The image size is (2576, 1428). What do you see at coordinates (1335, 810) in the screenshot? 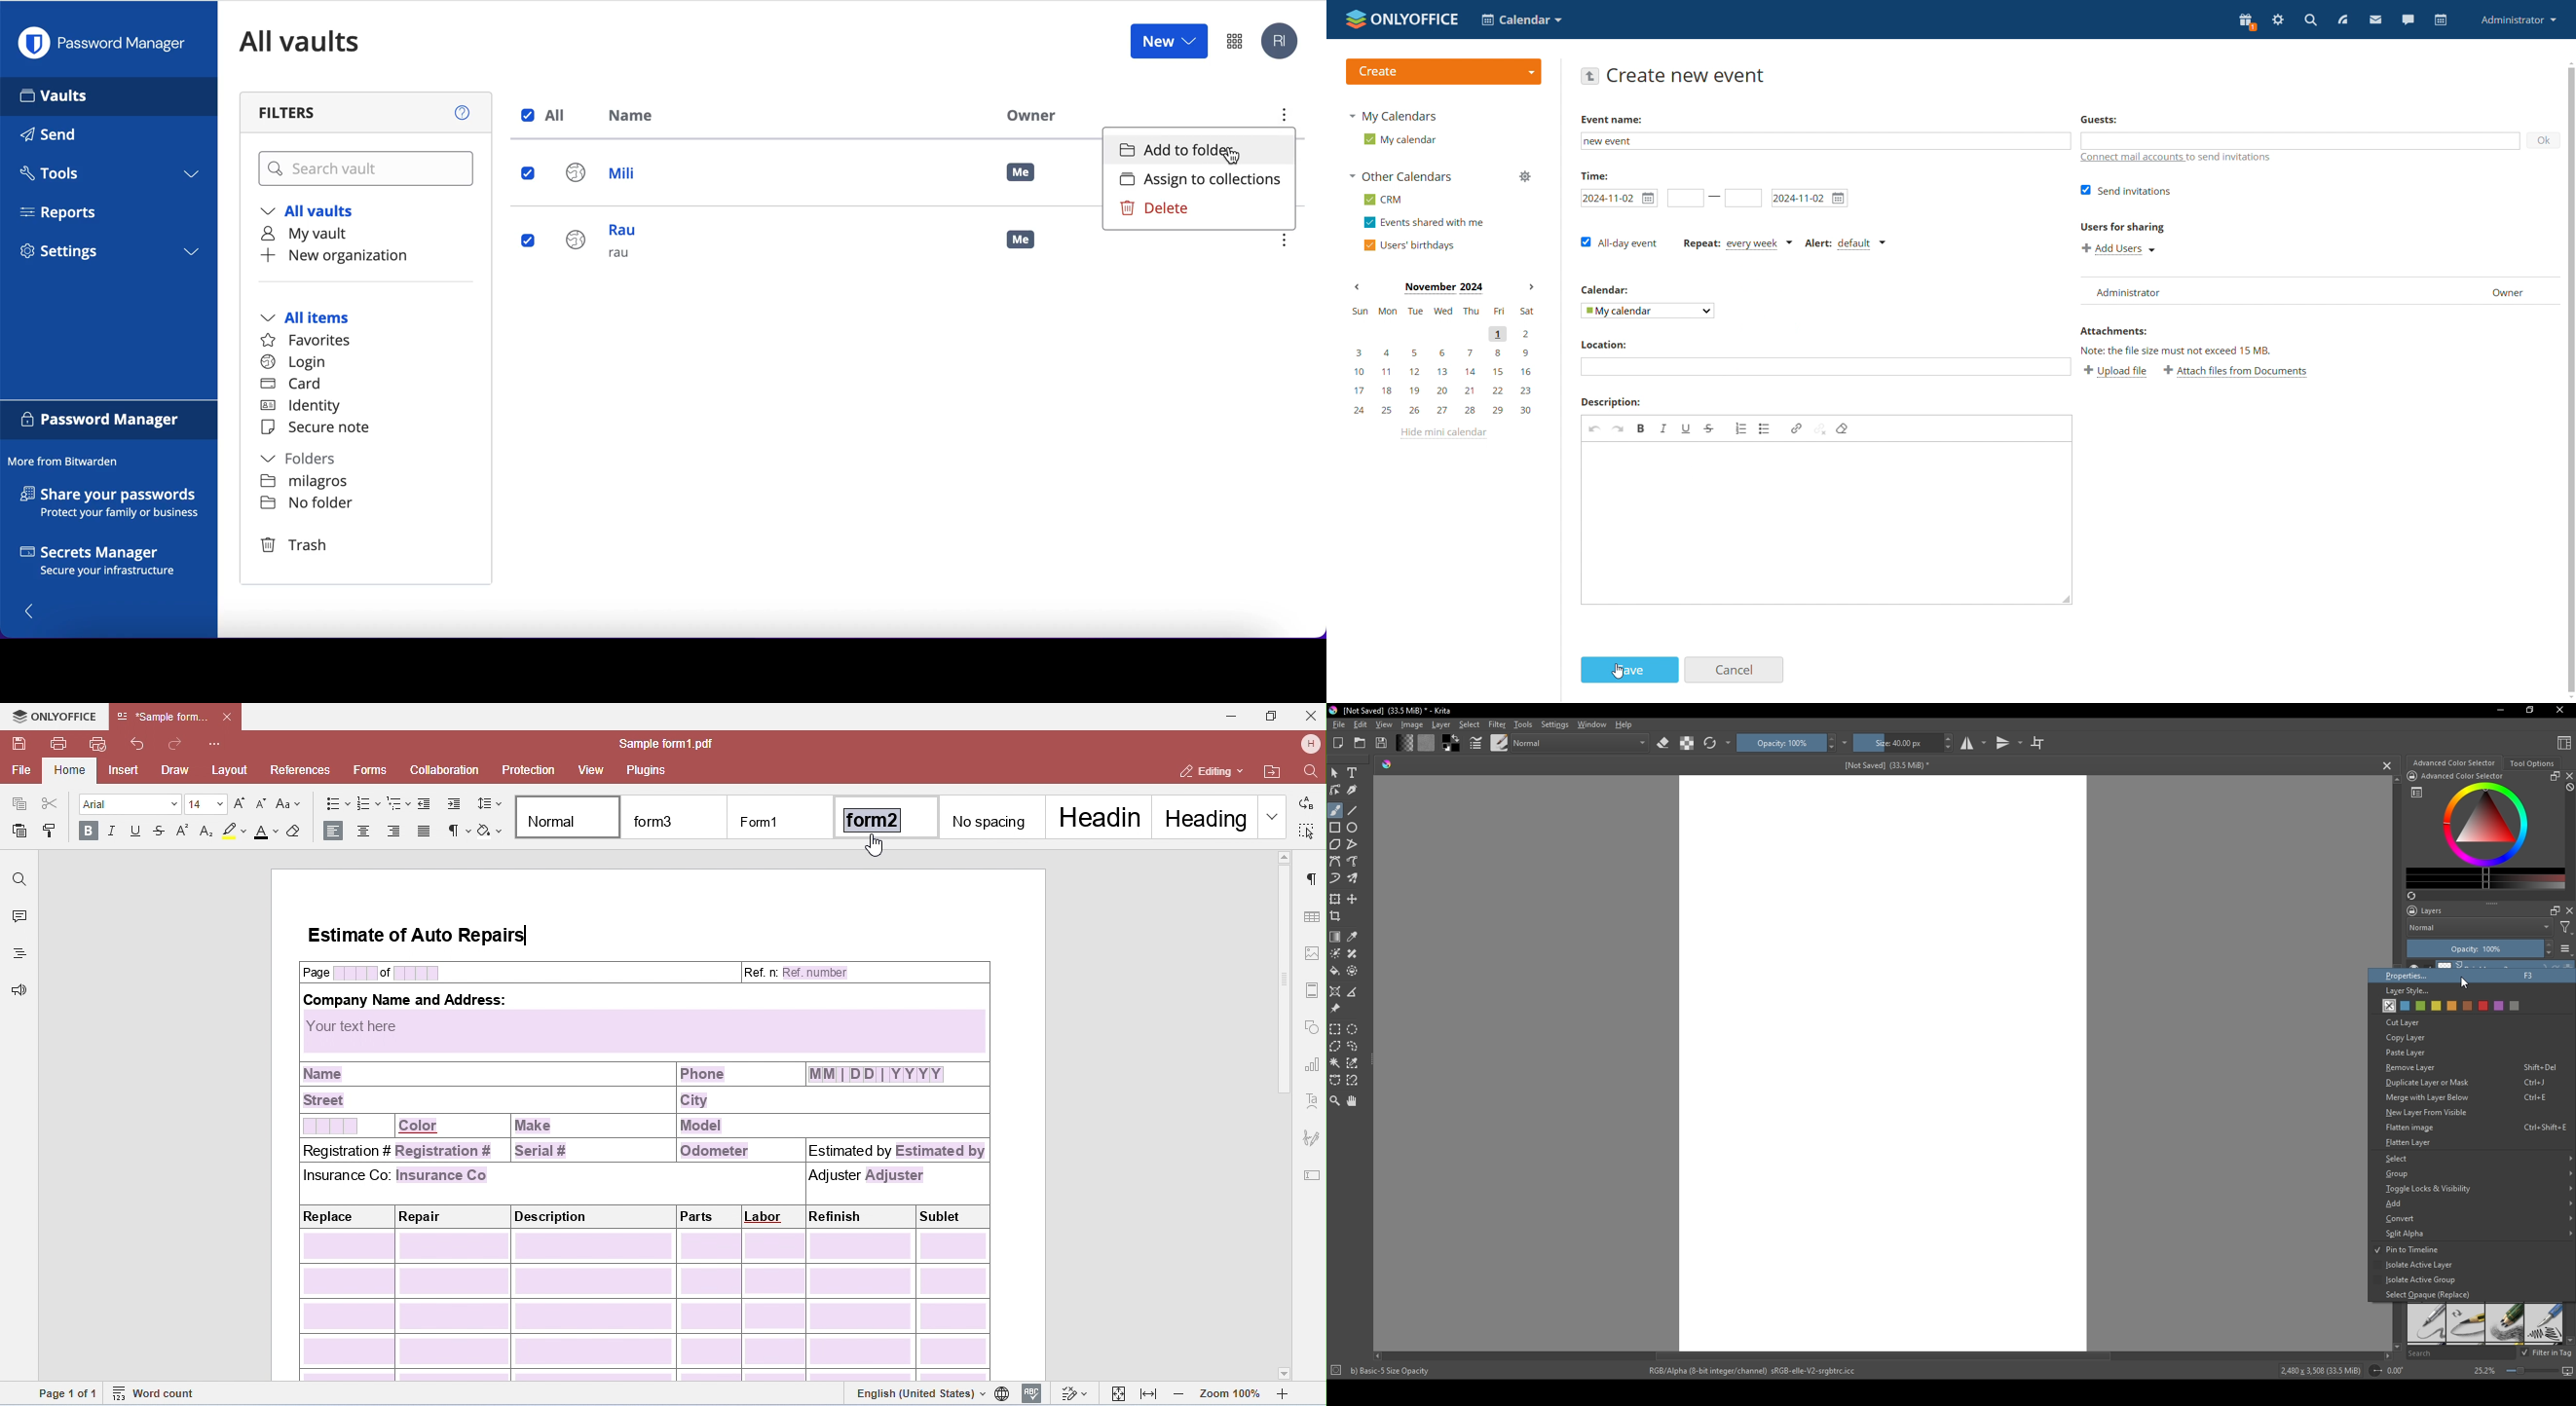
I see `brush` at bounding box center [1335, 810].